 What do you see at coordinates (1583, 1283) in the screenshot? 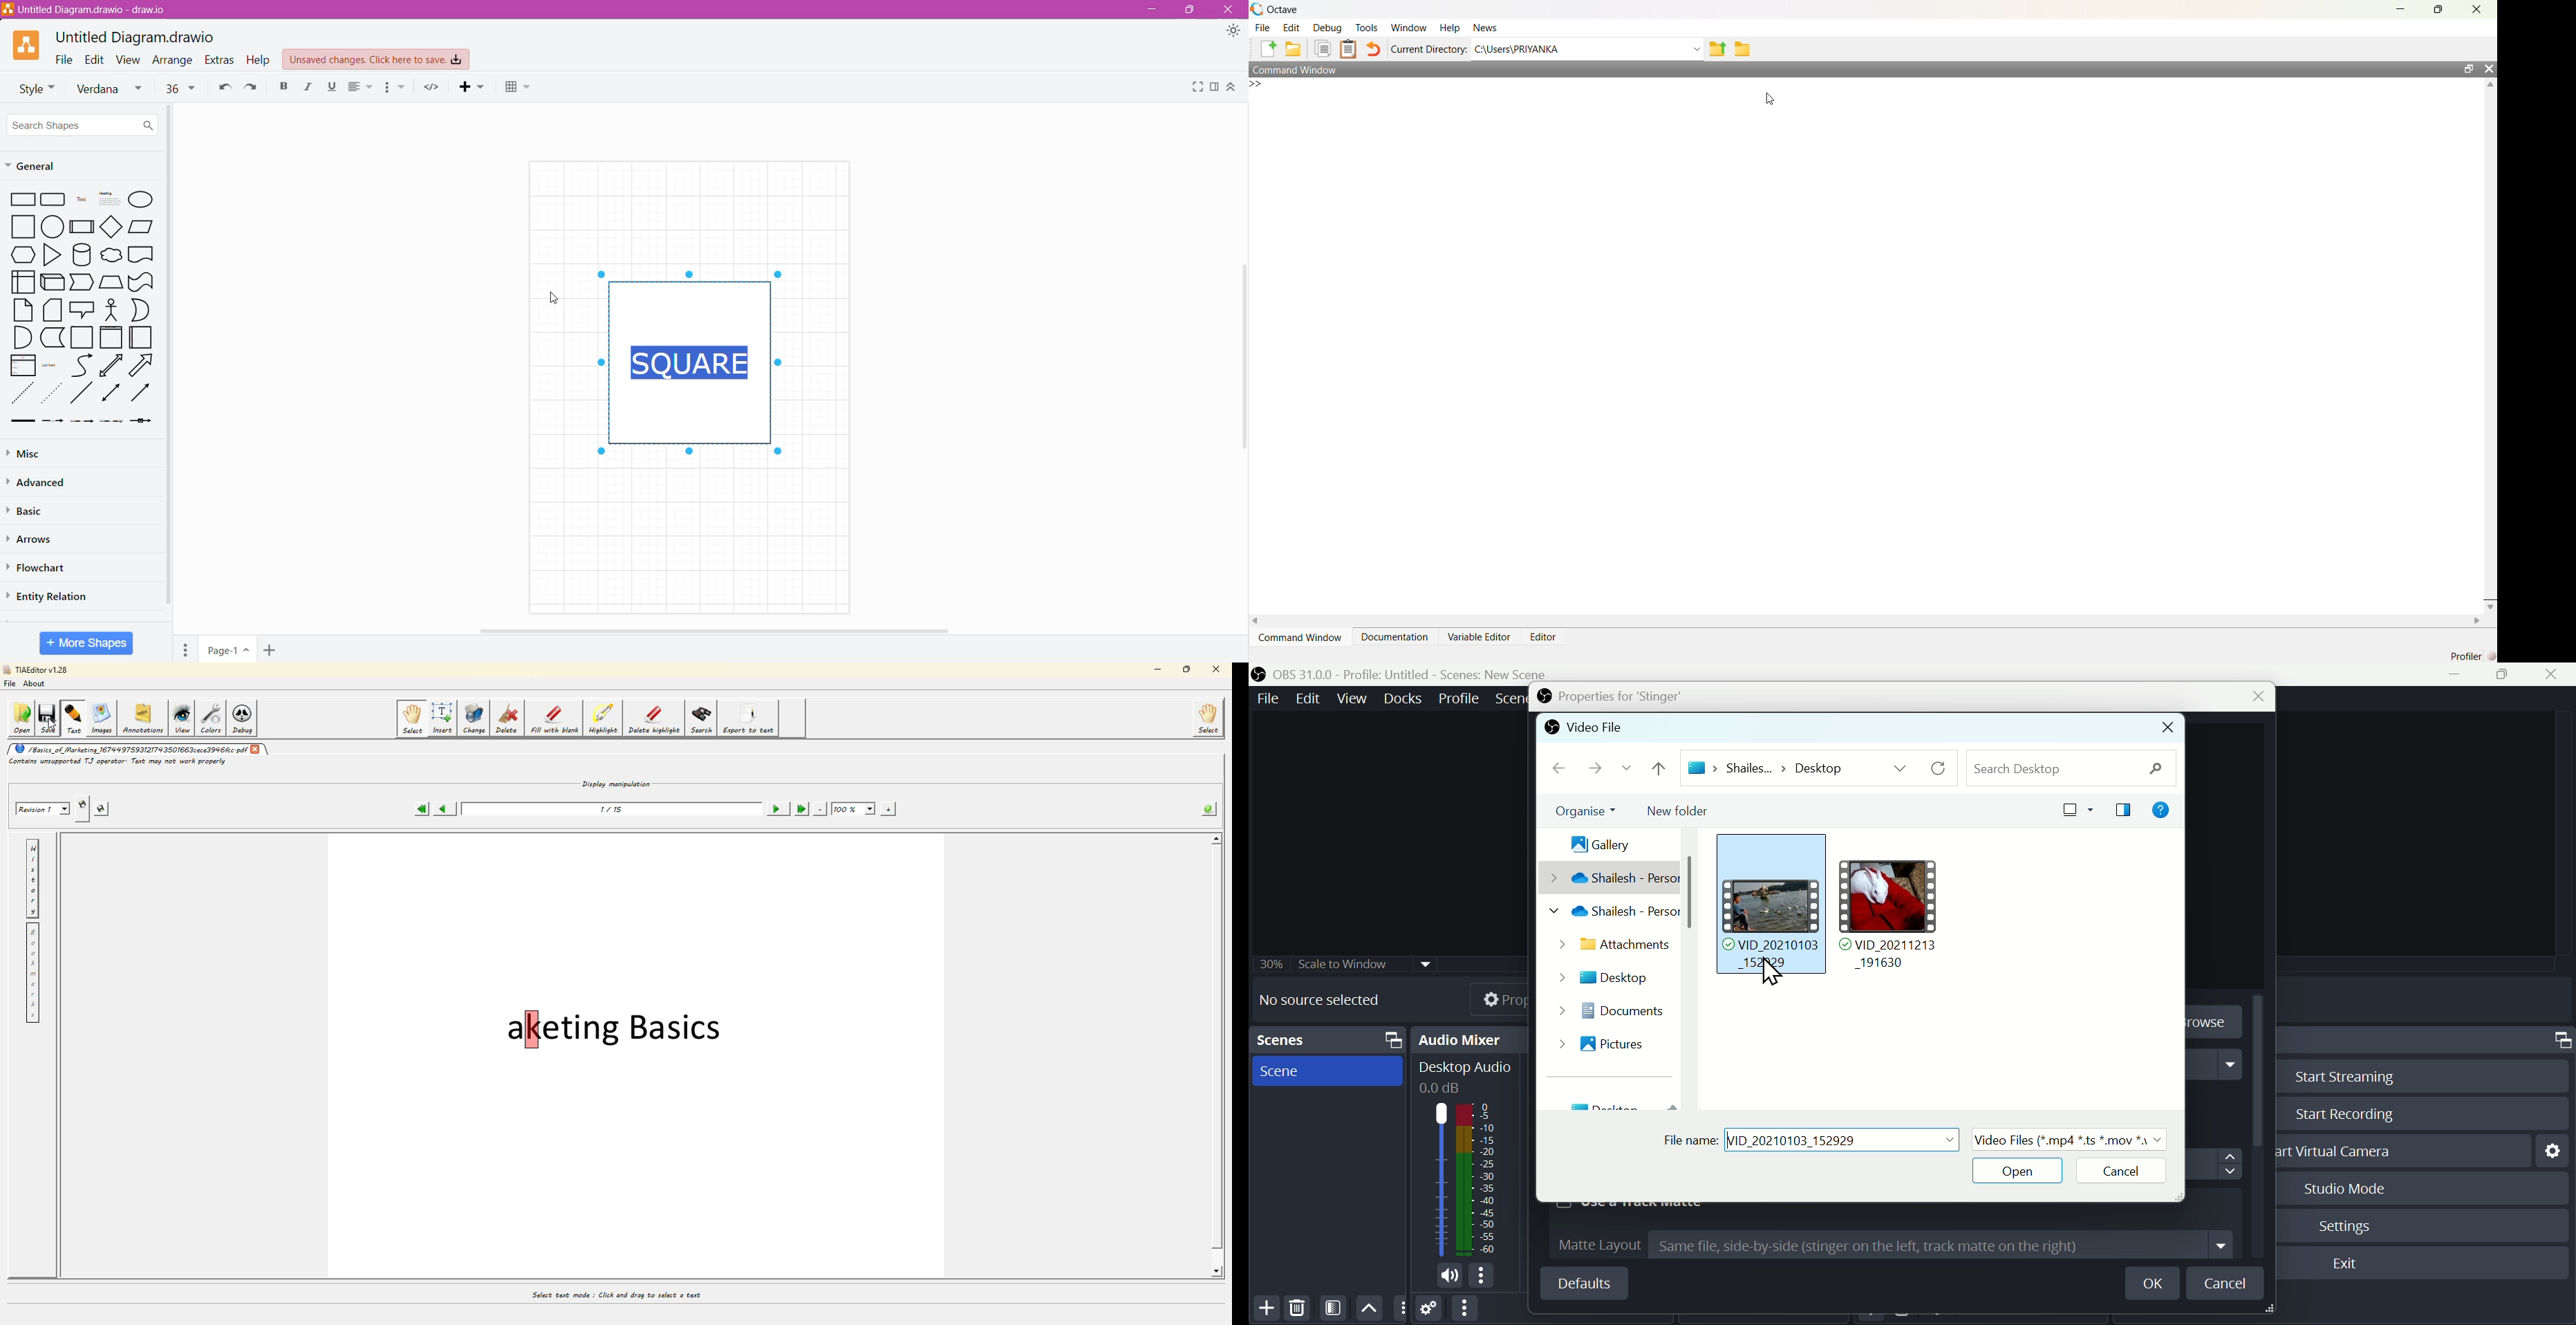
I see `Default` at bounding box center [1583, 1283].